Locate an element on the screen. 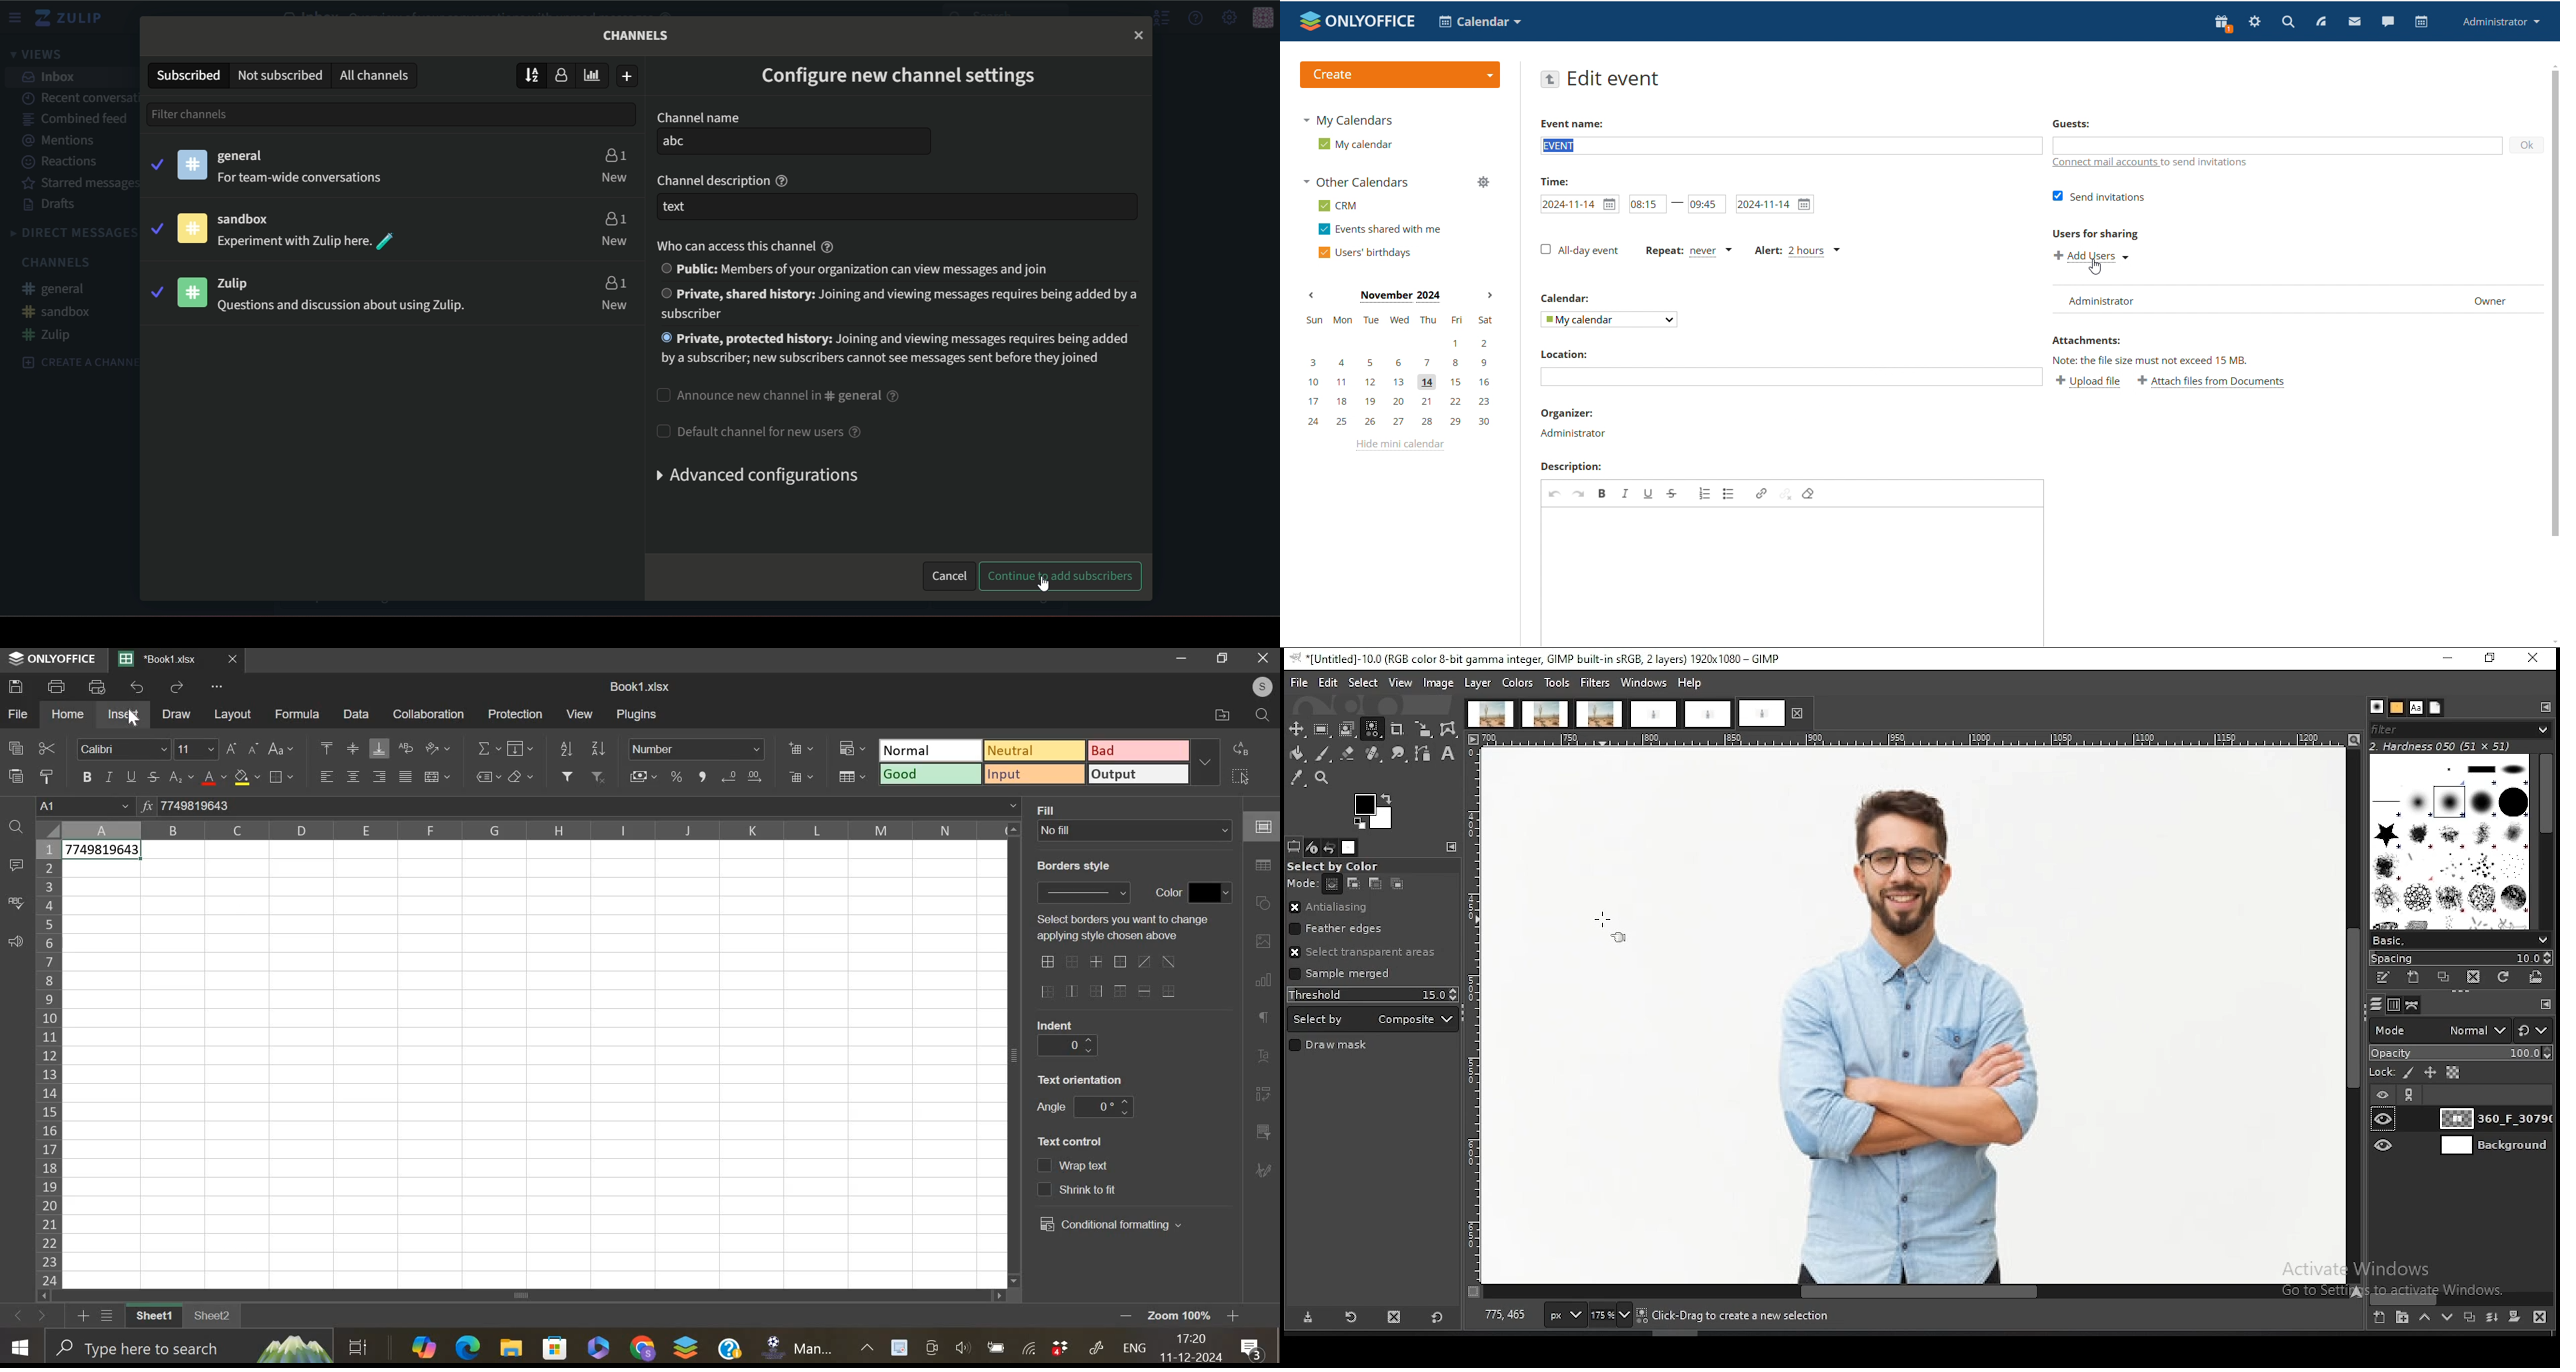 The image size is (2576, 1372). Maximize is located at coordinates (1225, 658).